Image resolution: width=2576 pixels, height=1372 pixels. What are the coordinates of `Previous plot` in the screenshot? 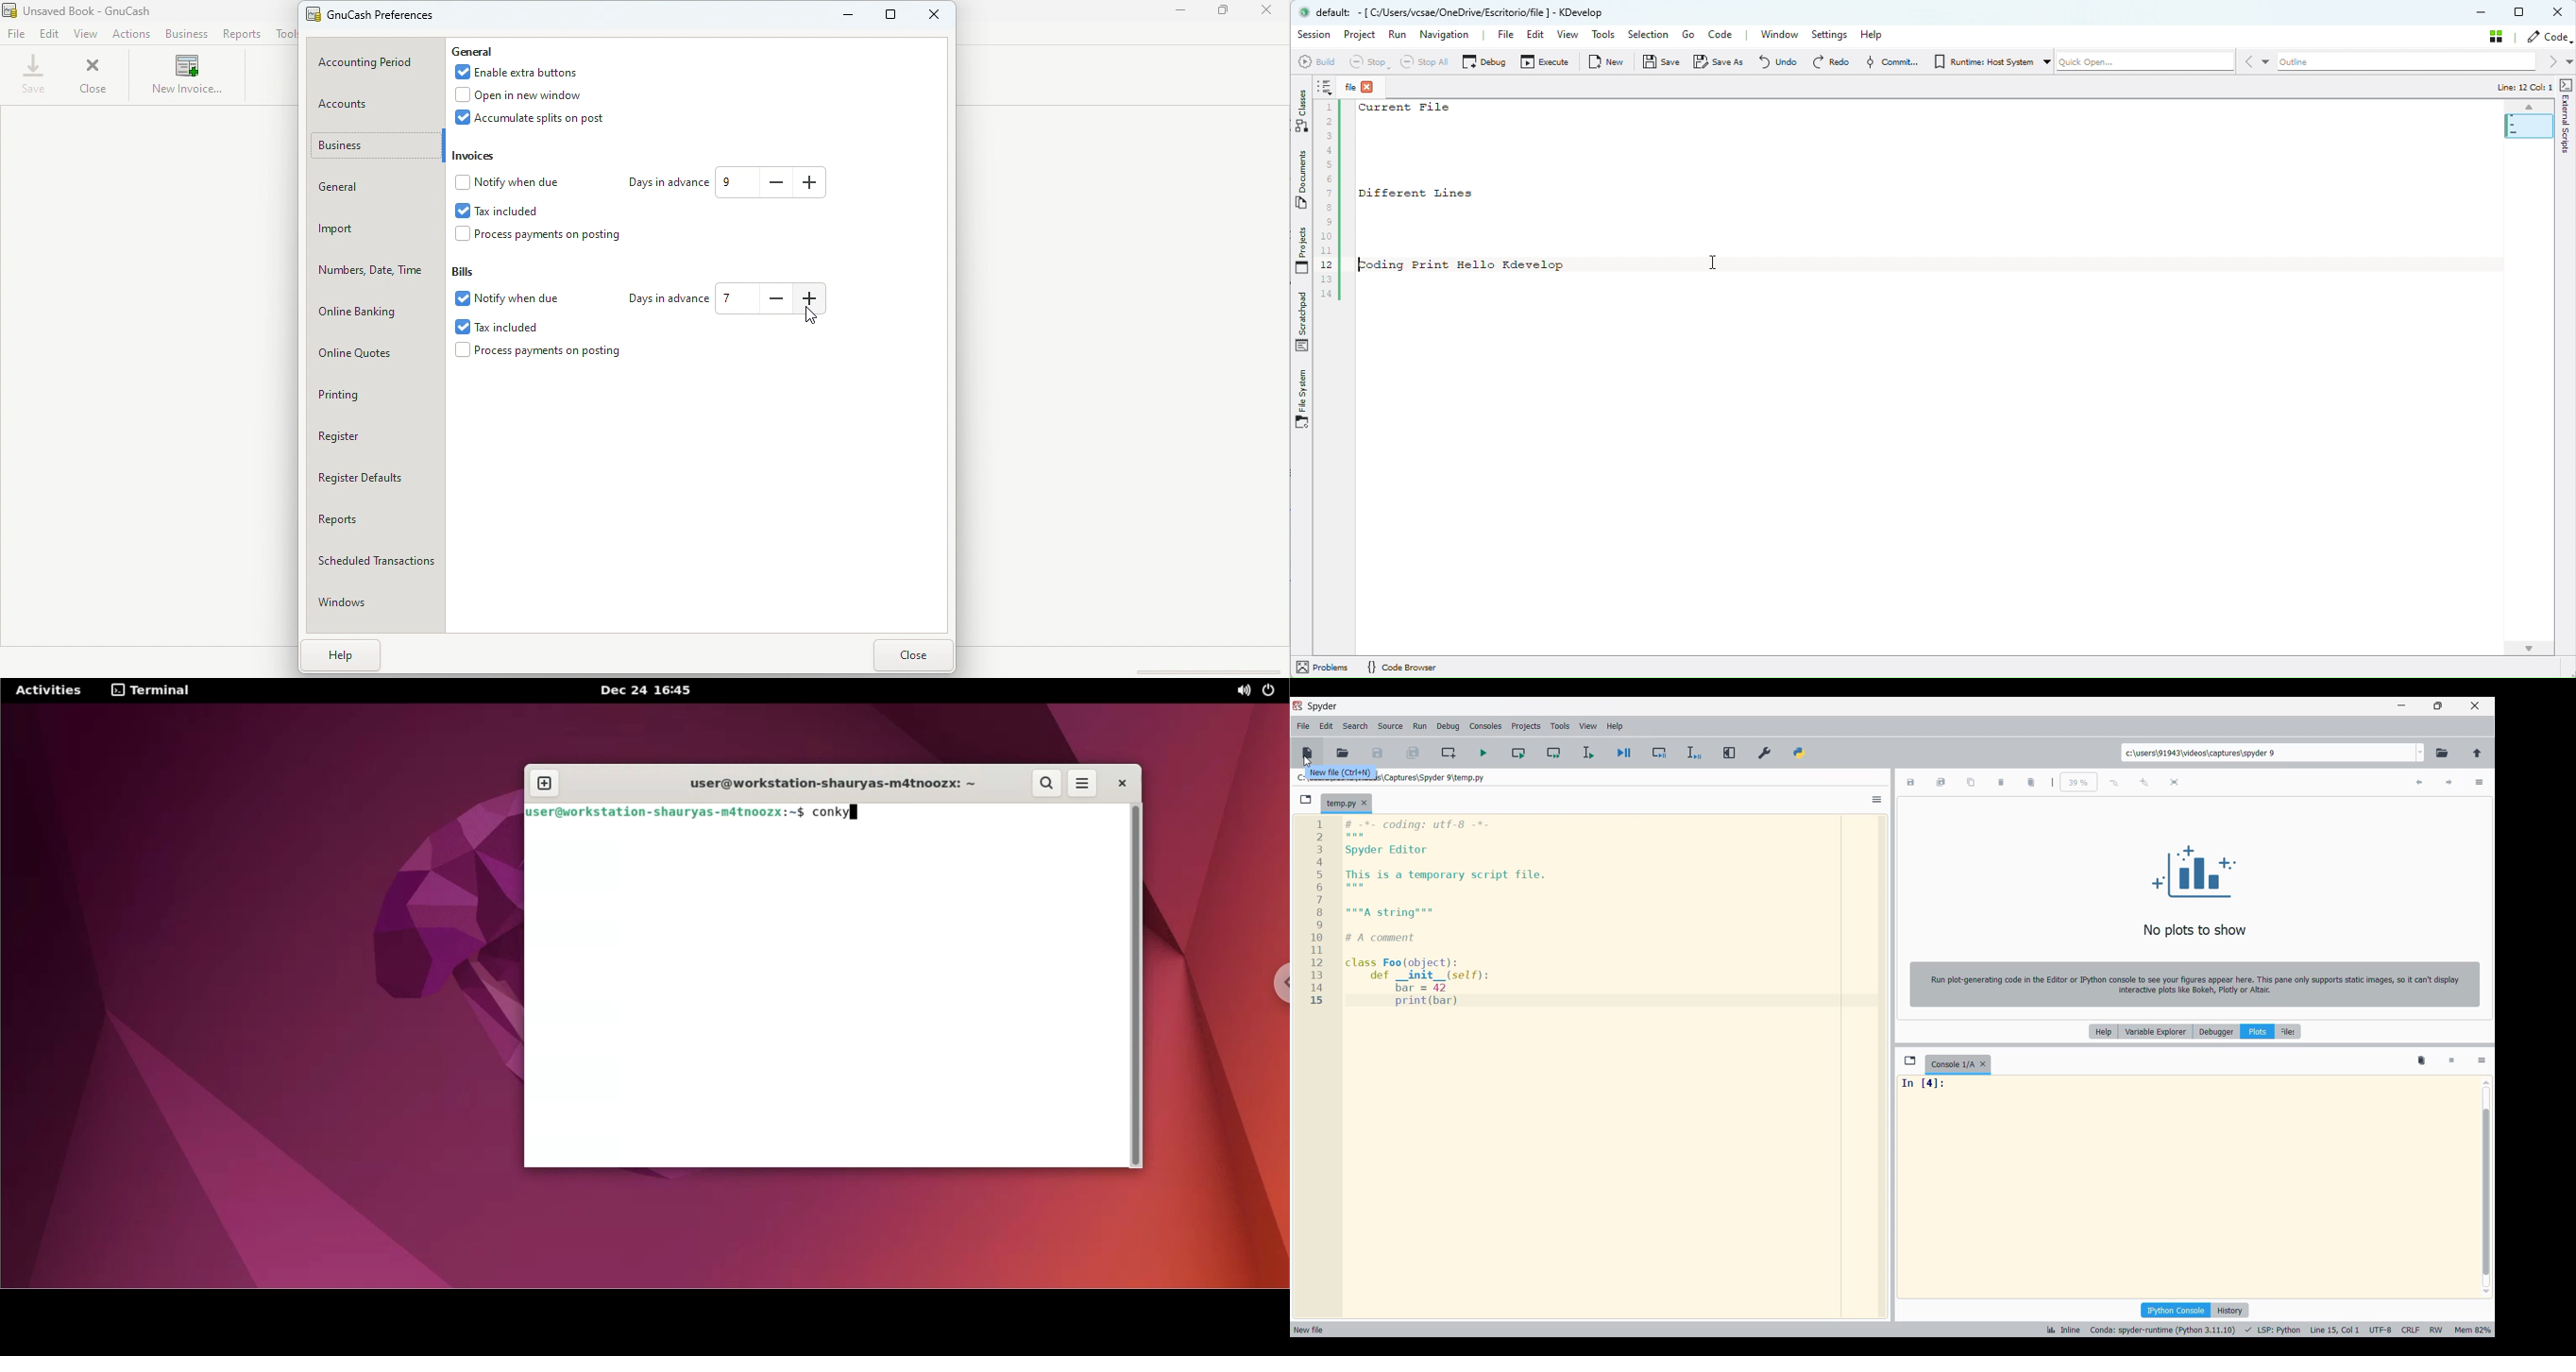 It's located at (2421, 782).